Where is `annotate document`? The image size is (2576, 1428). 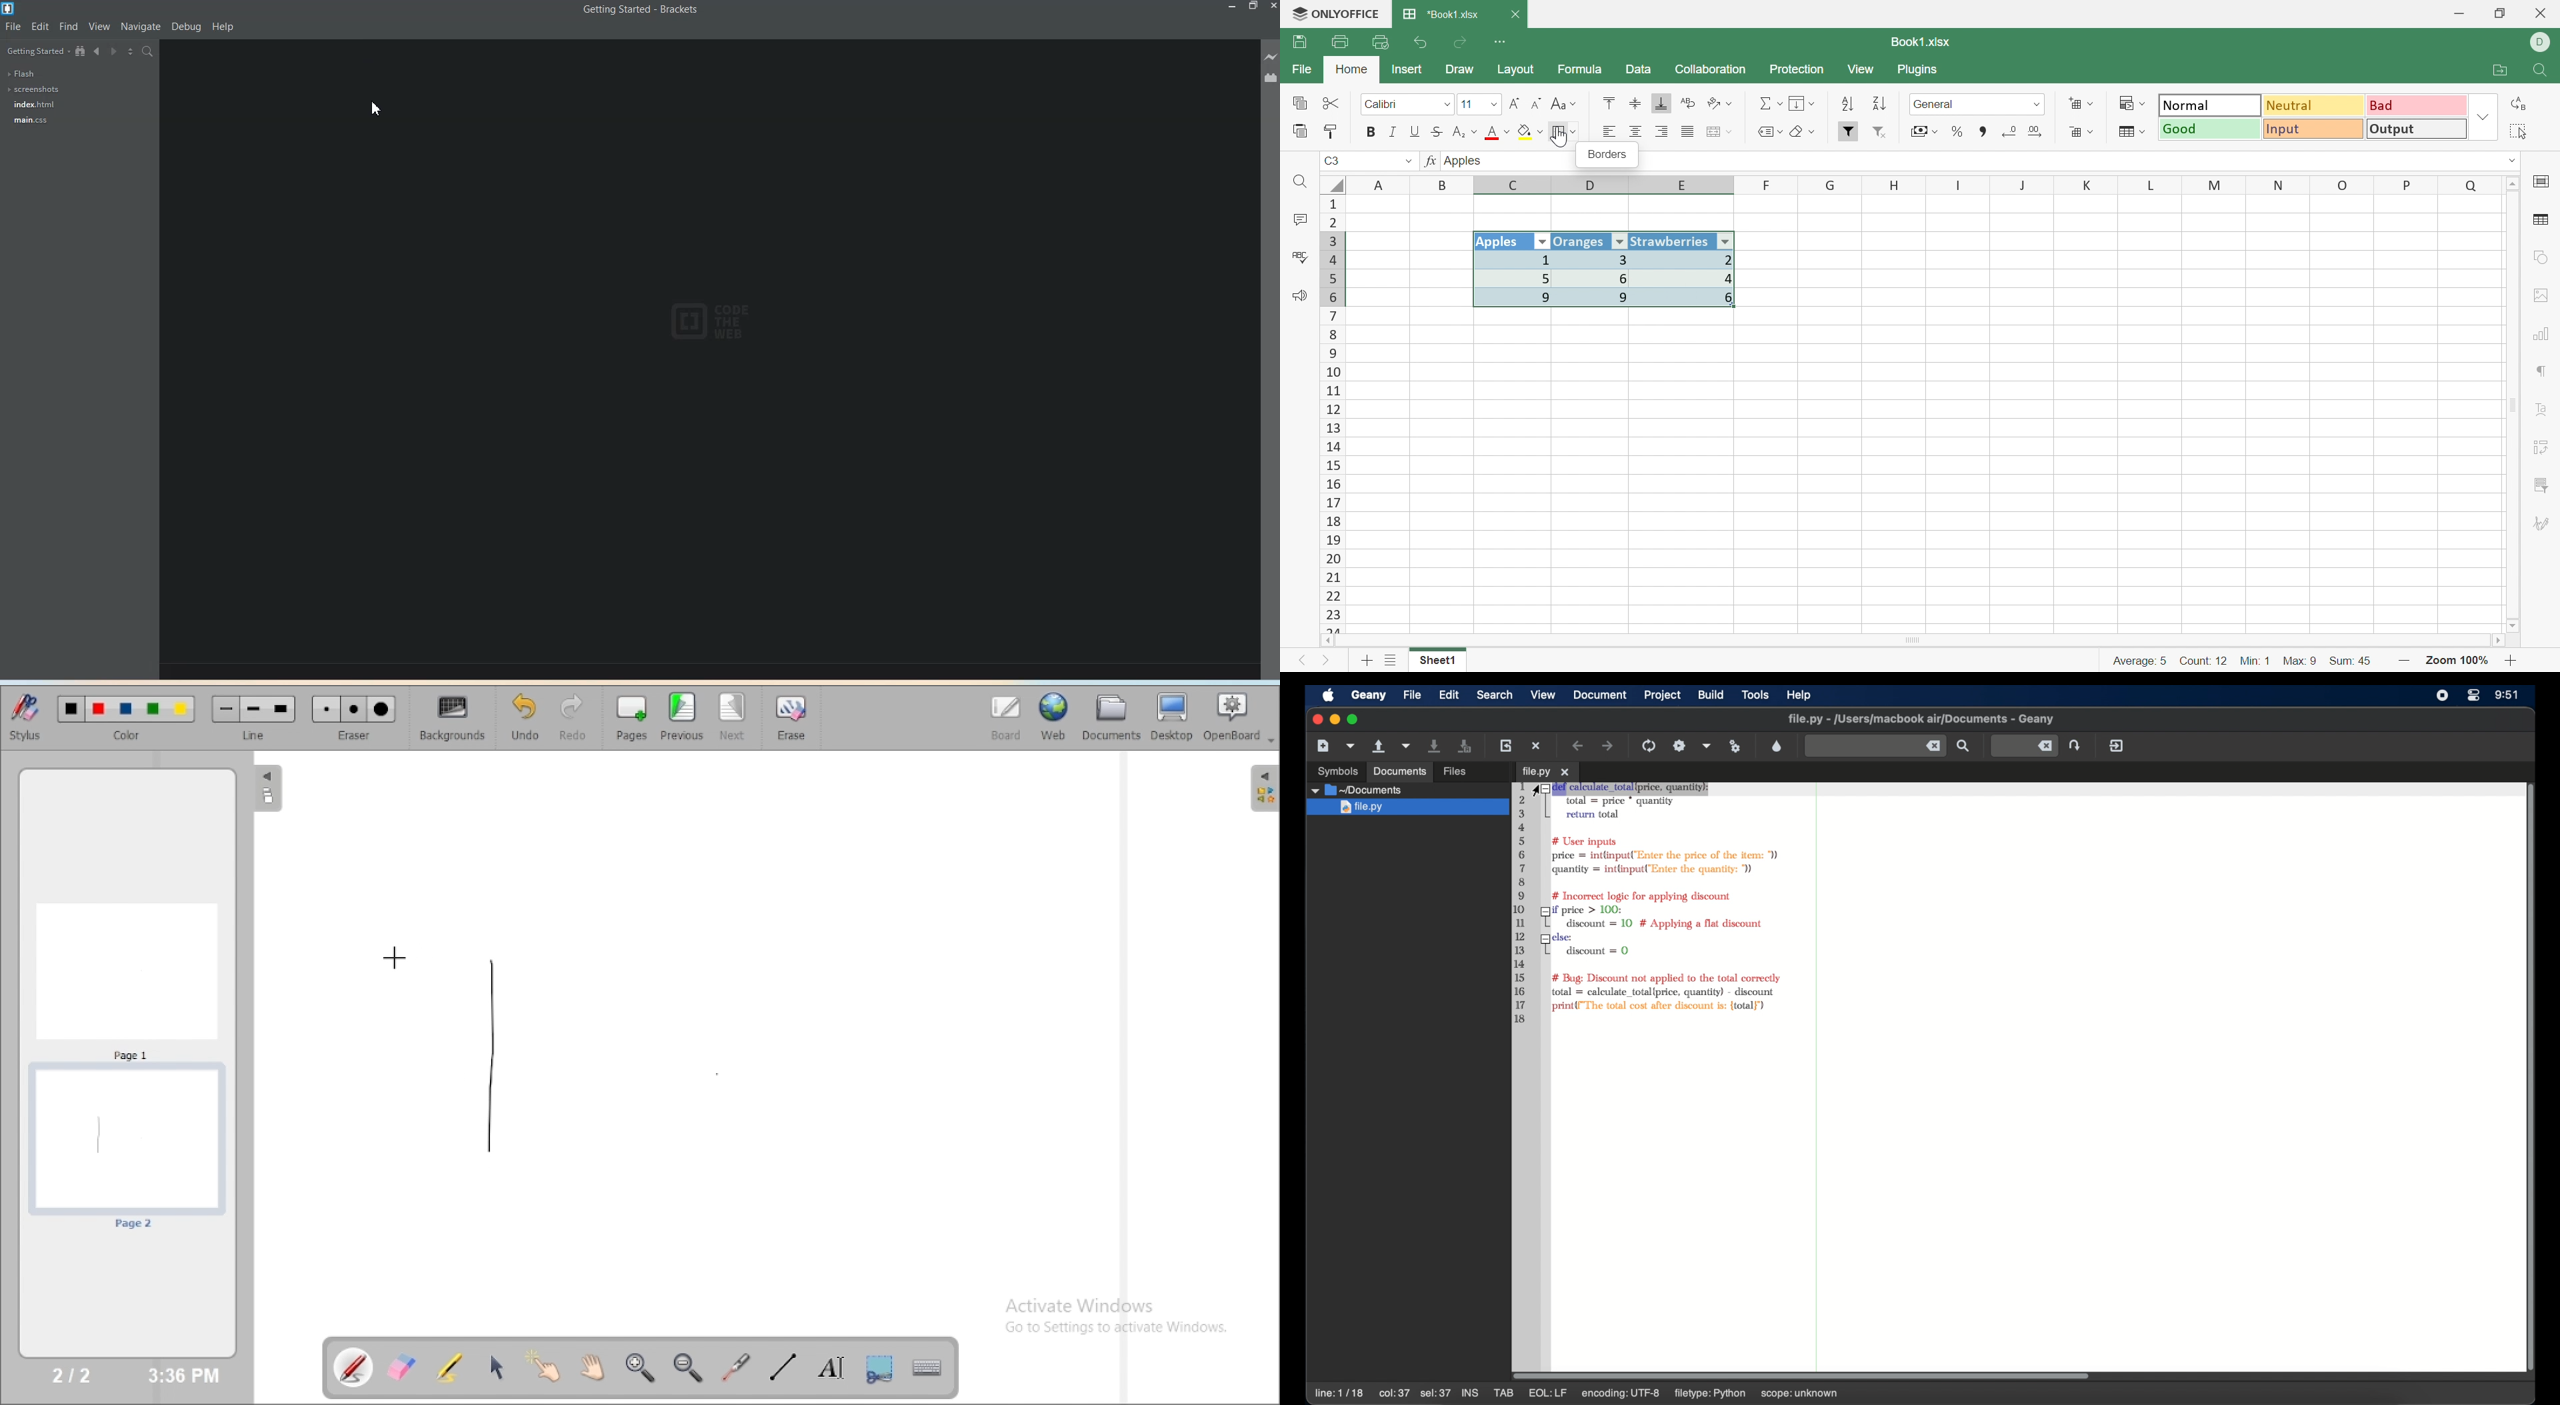 annotate document is located at coordinates (355, 1367).